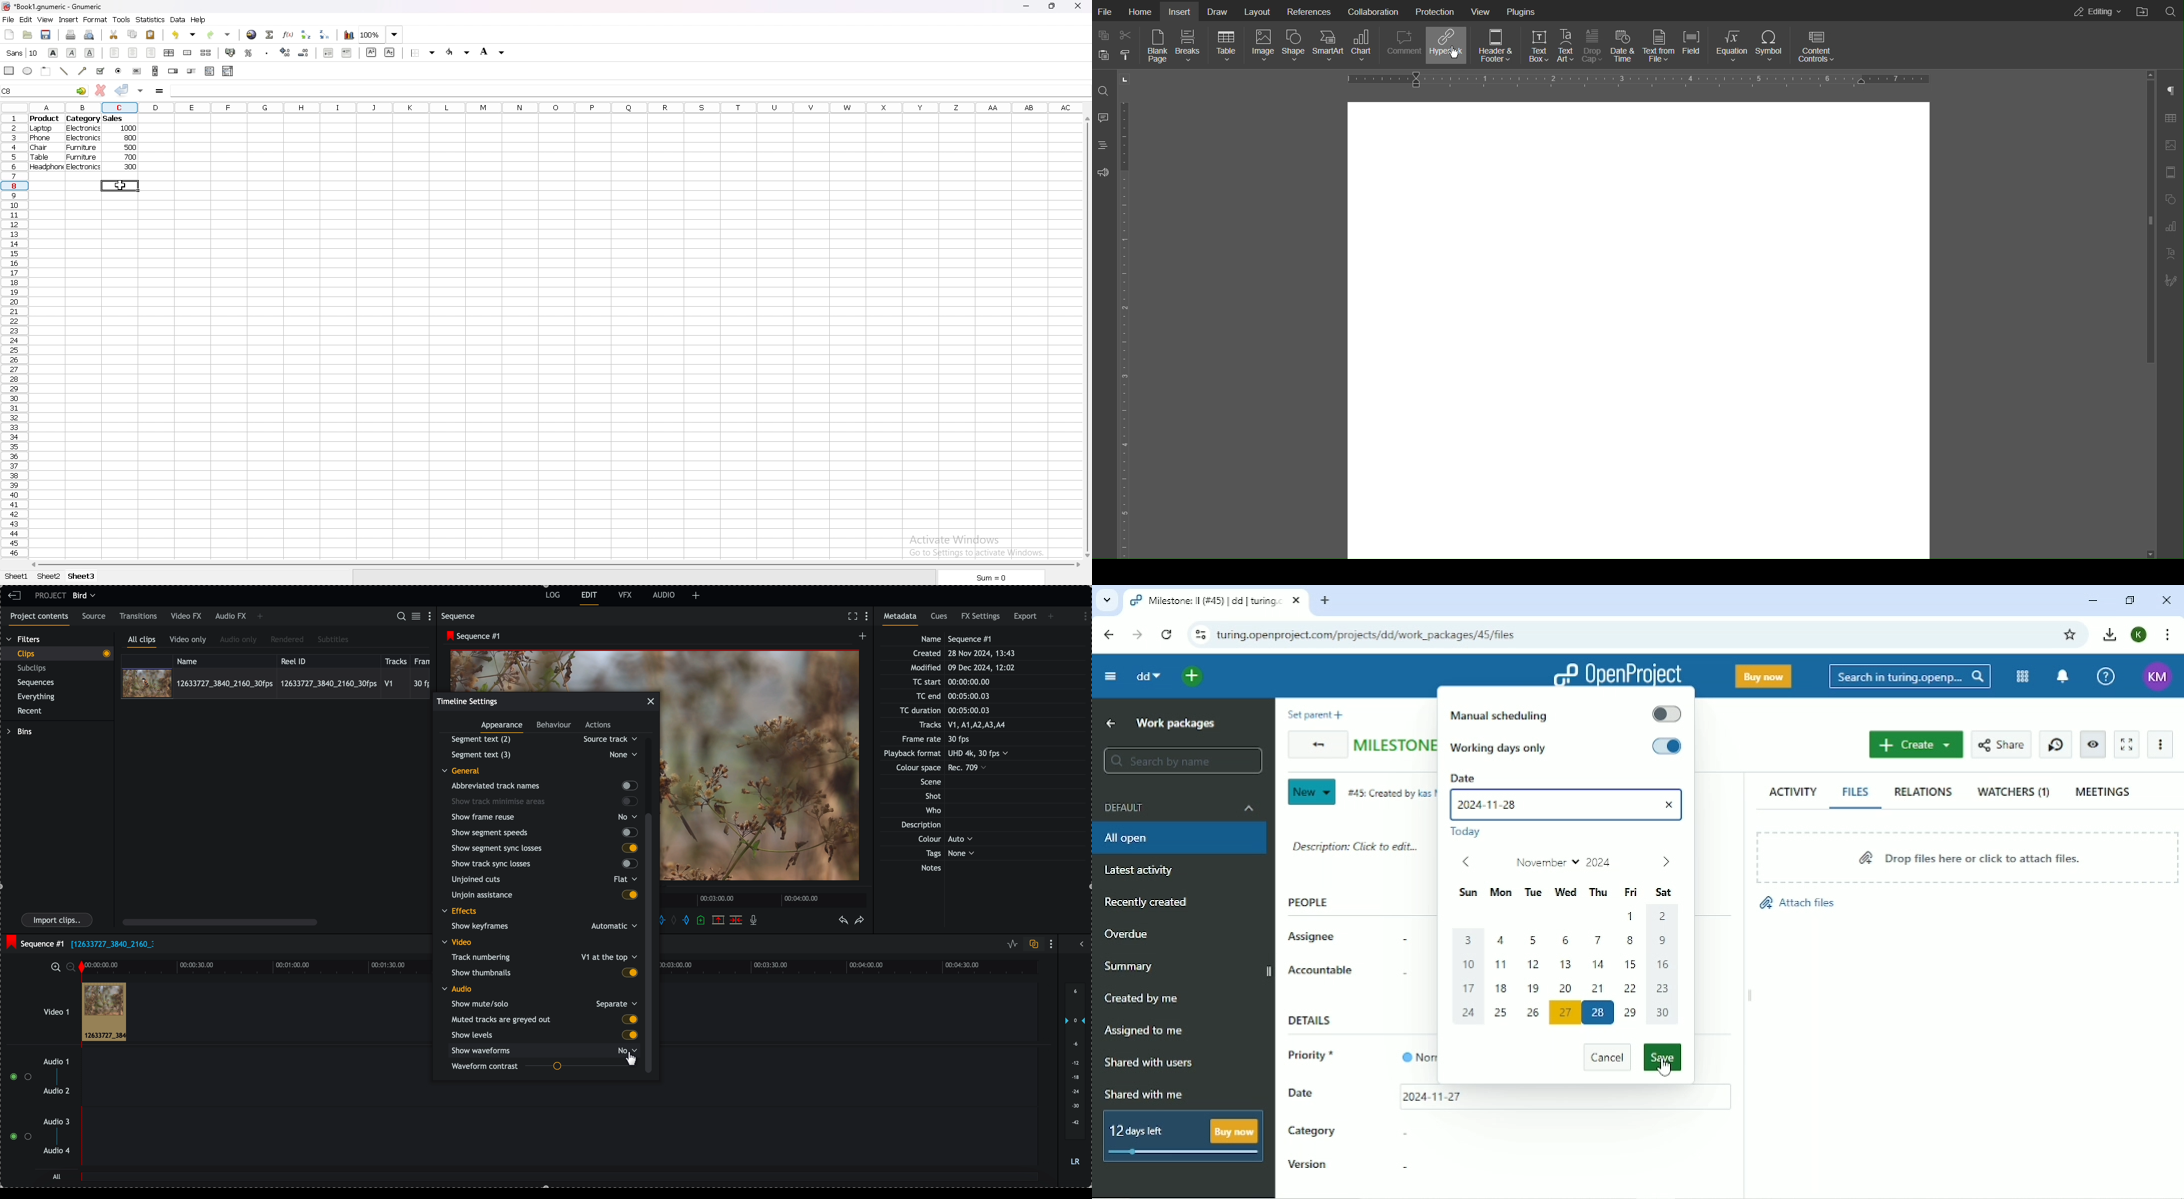  I want to click on thousands separator, so click(266, 53).